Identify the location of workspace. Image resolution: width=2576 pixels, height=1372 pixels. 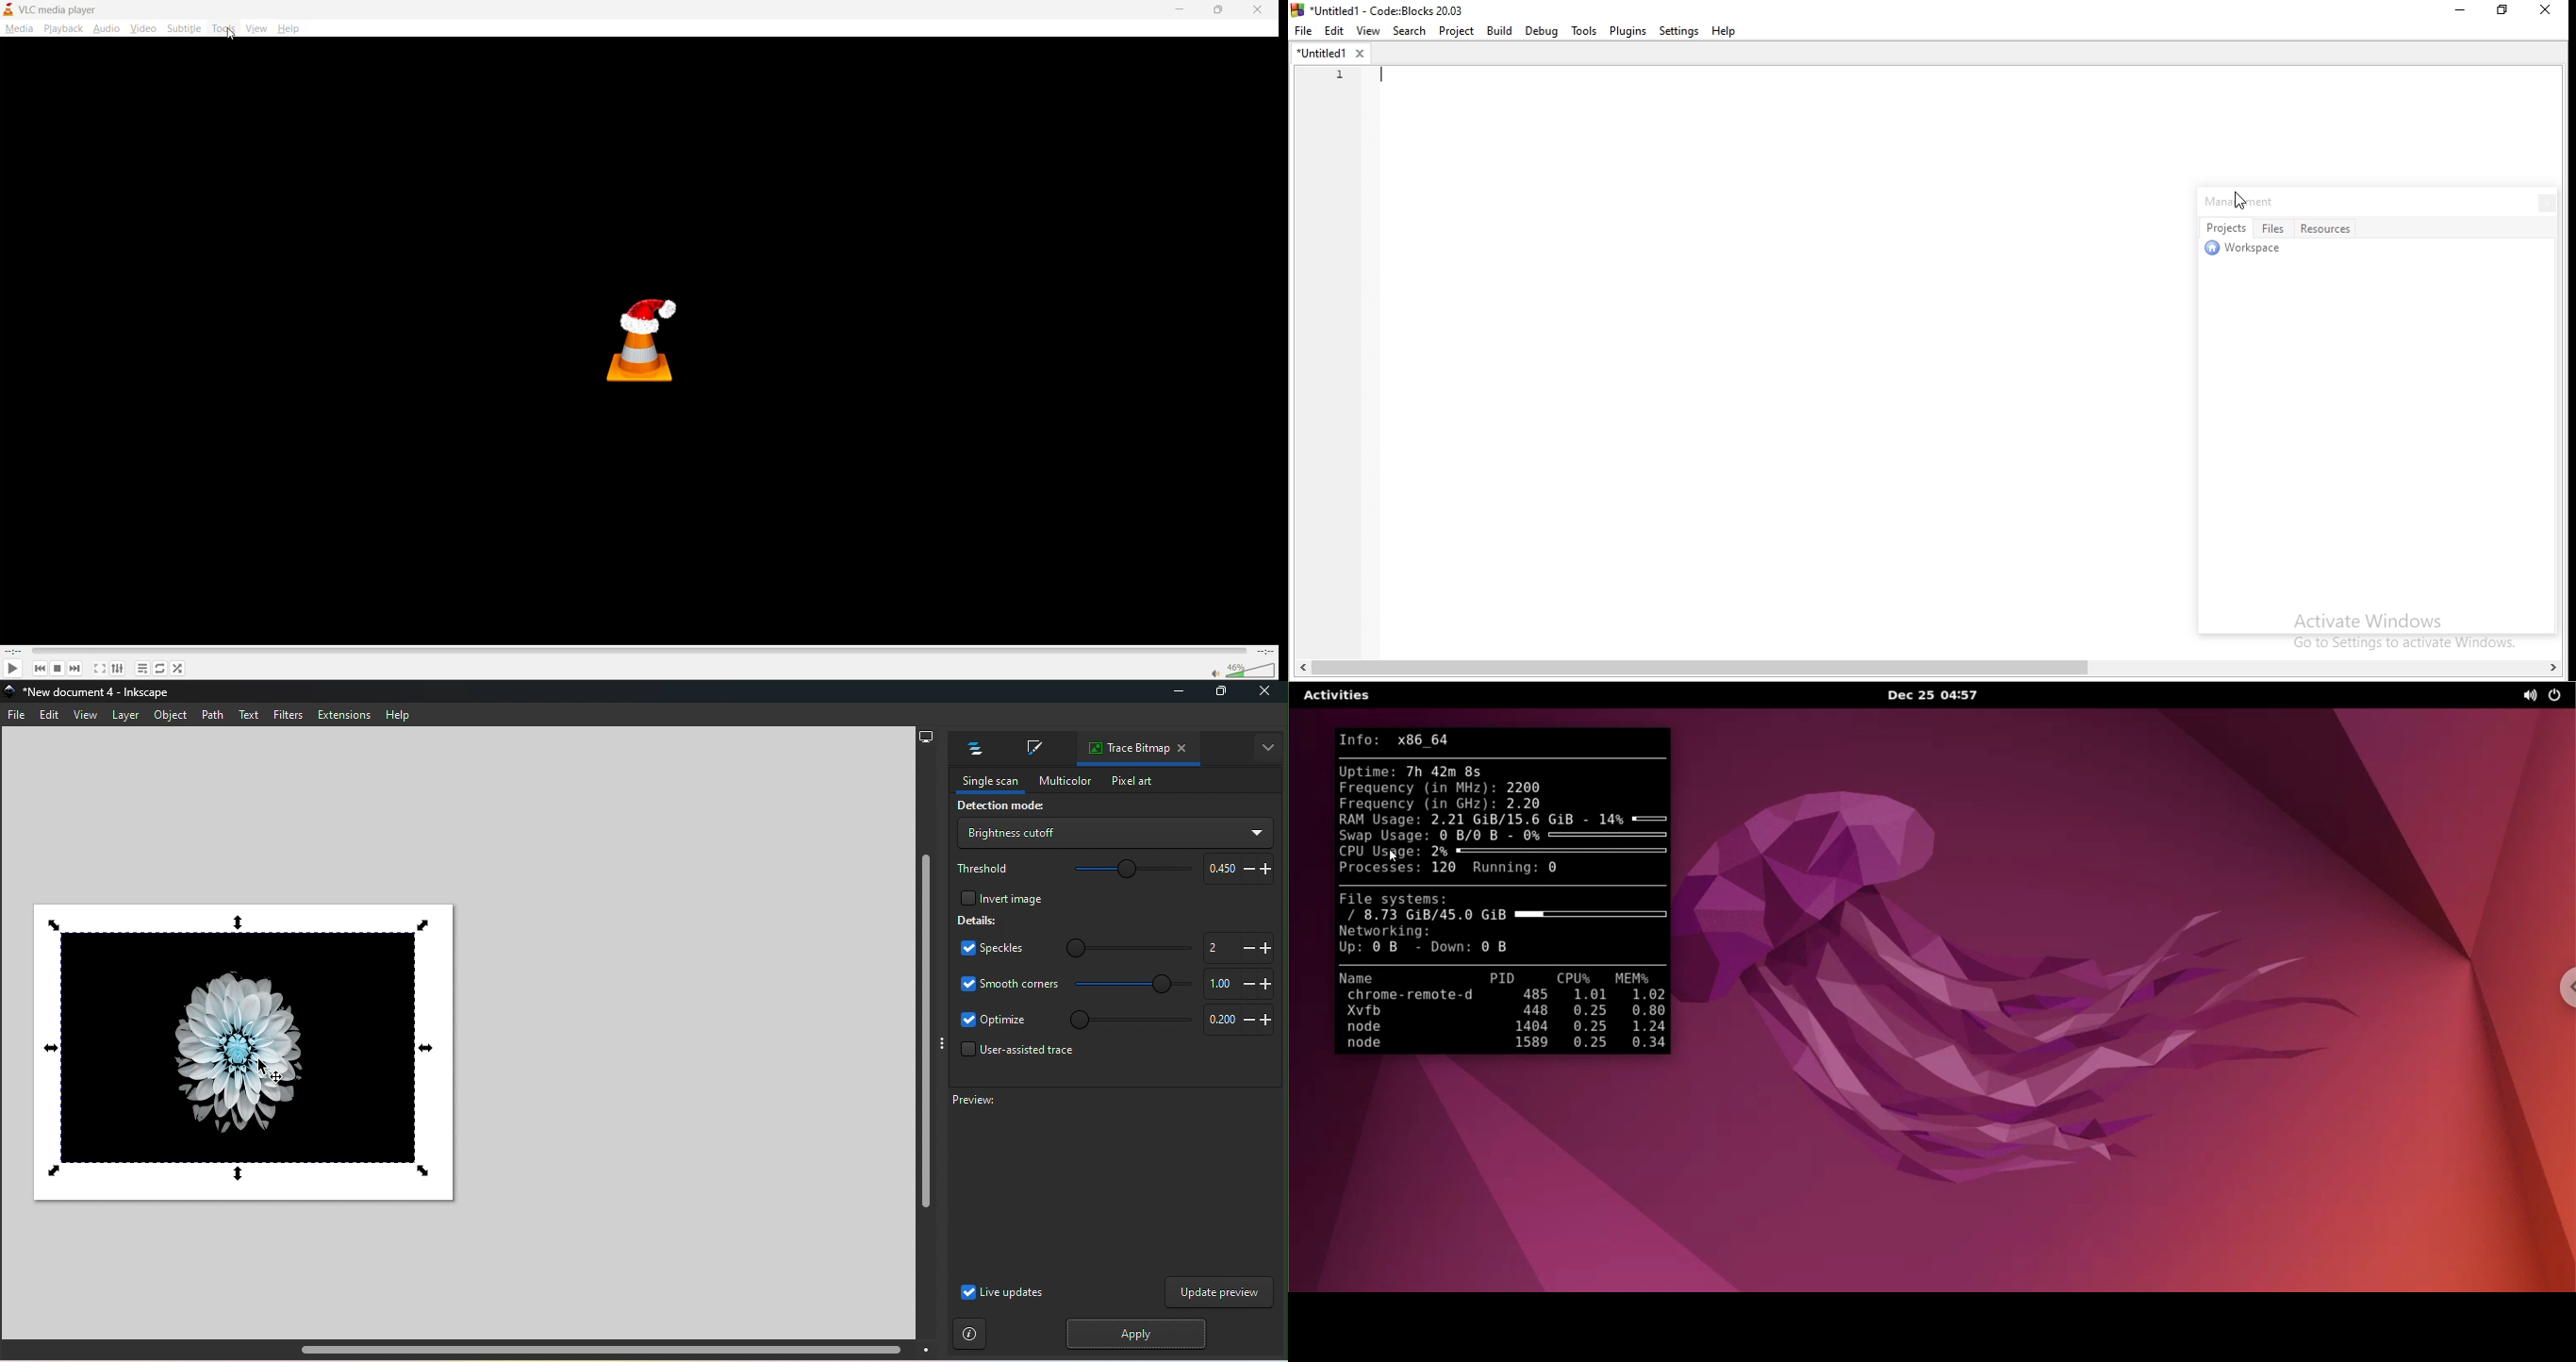
(2248, 251).